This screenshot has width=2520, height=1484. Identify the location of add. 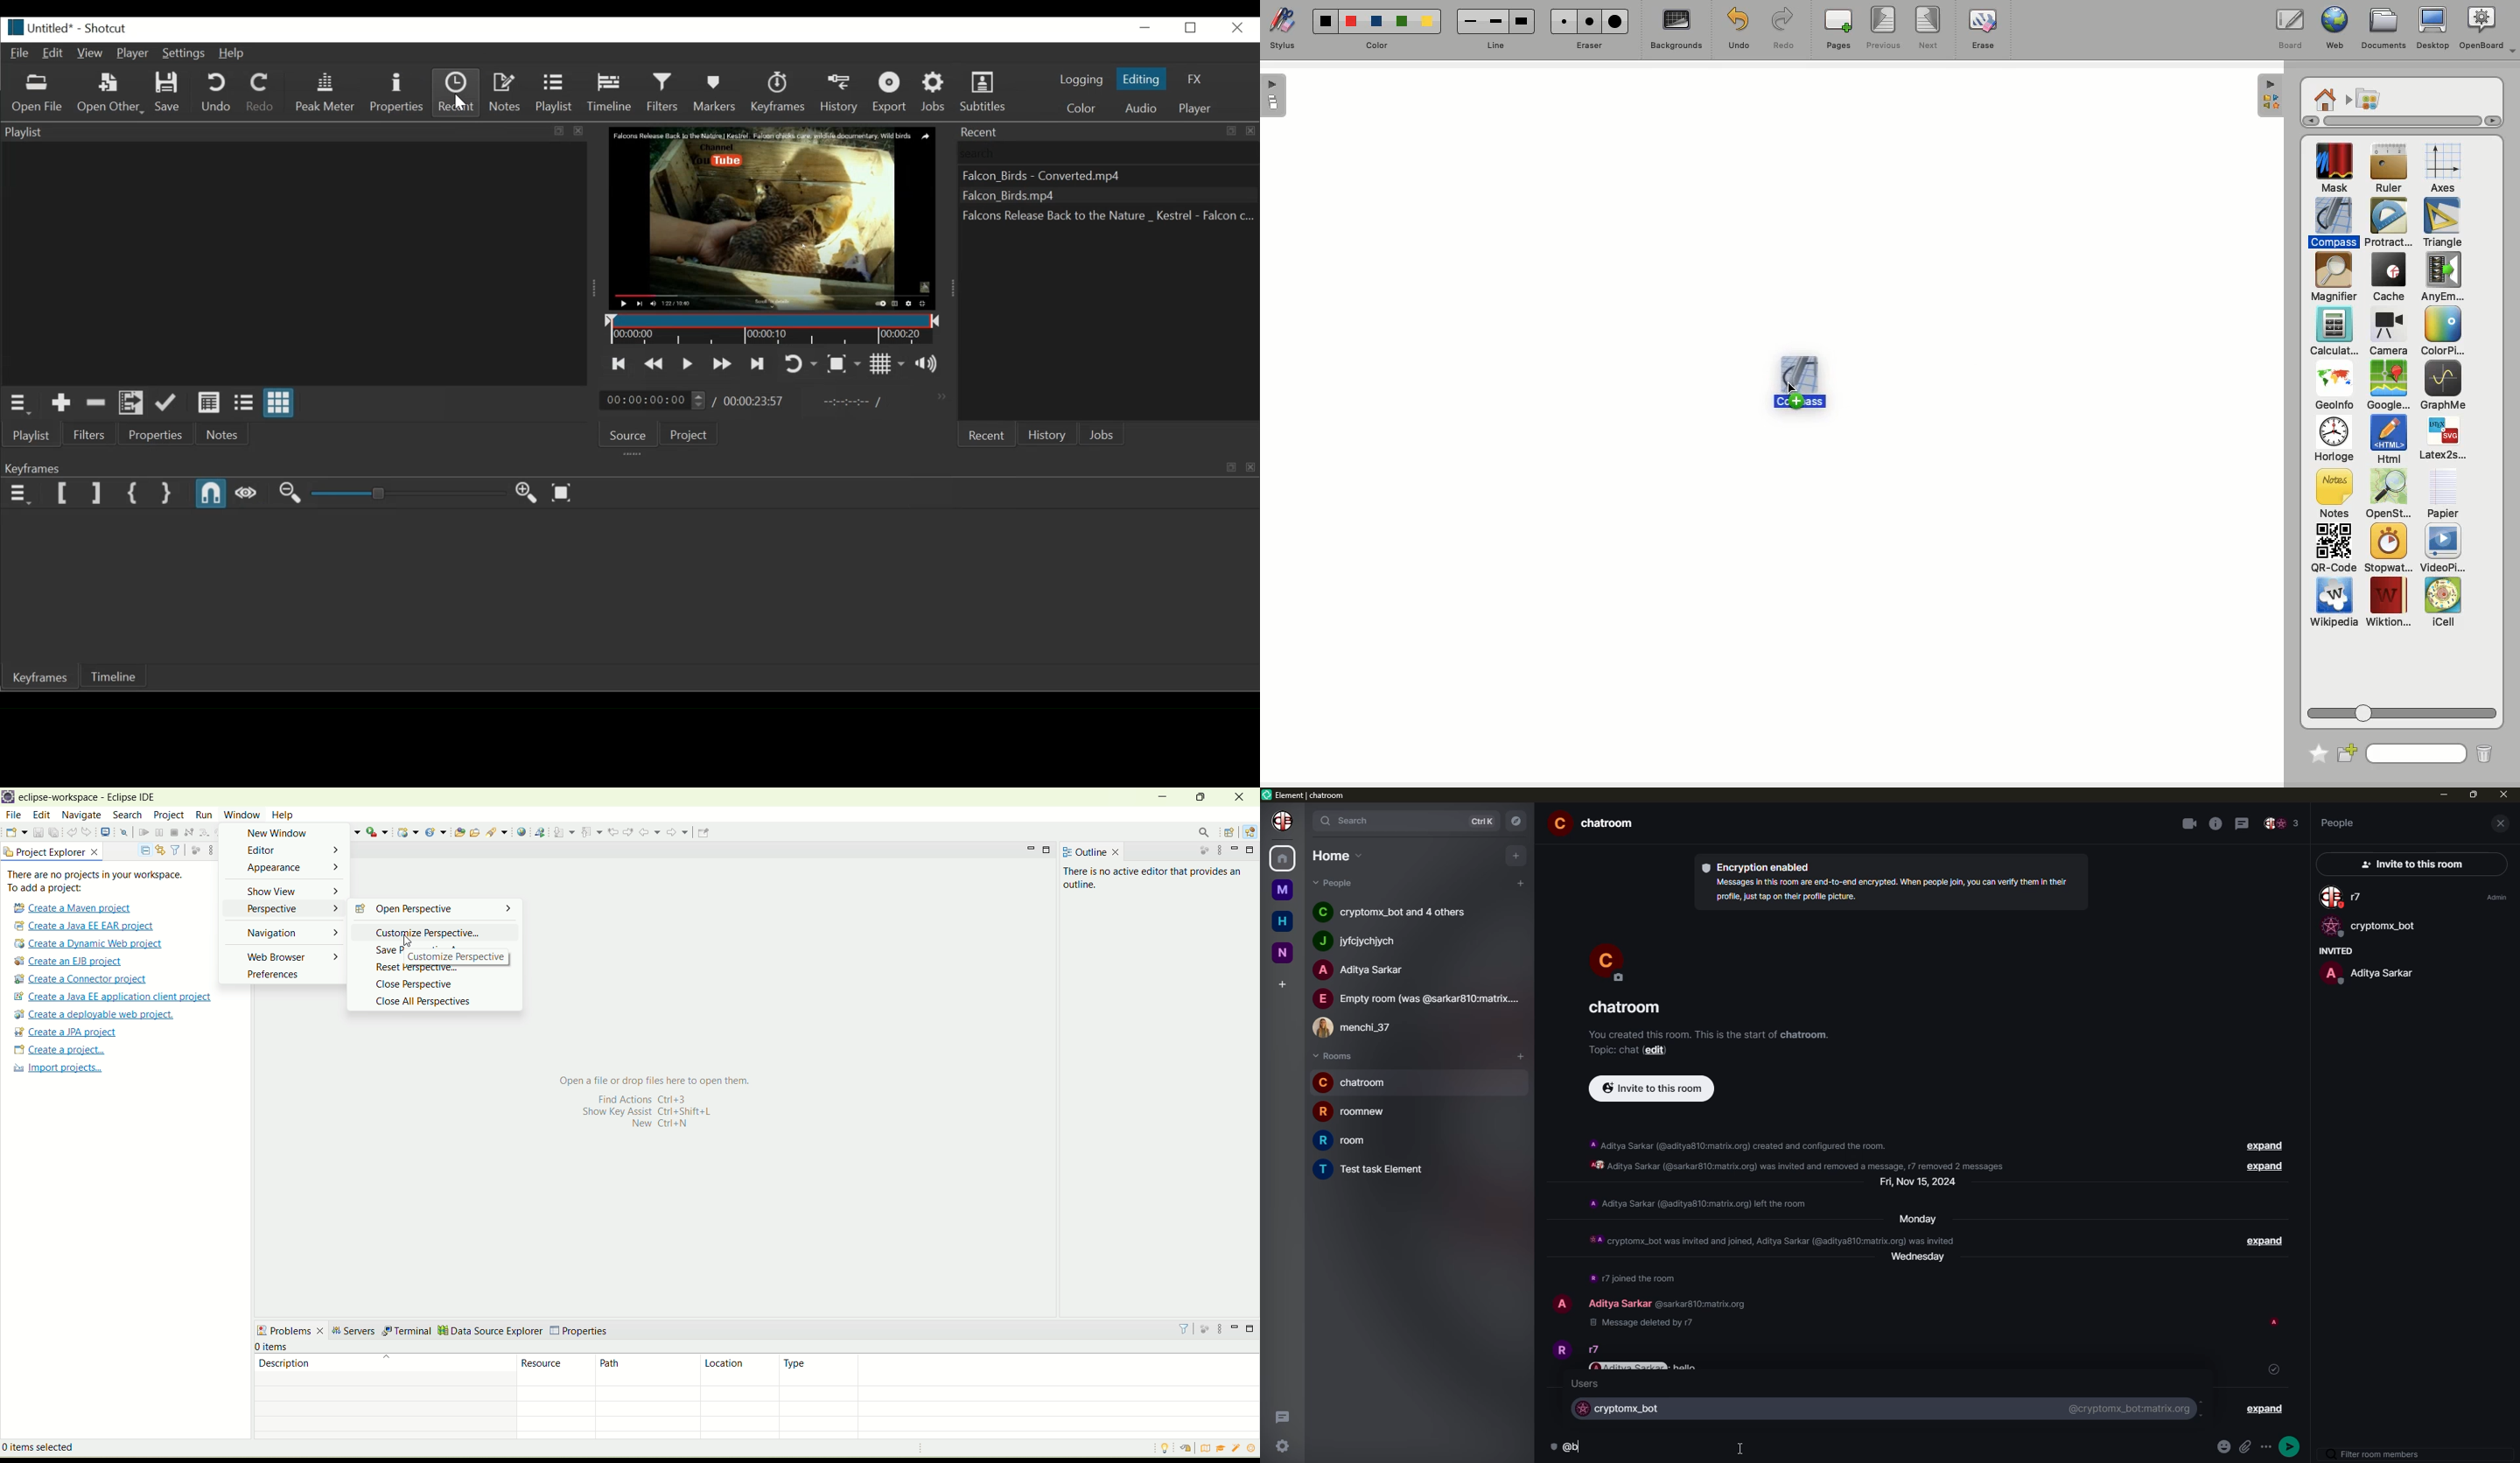
(1524, 1055).